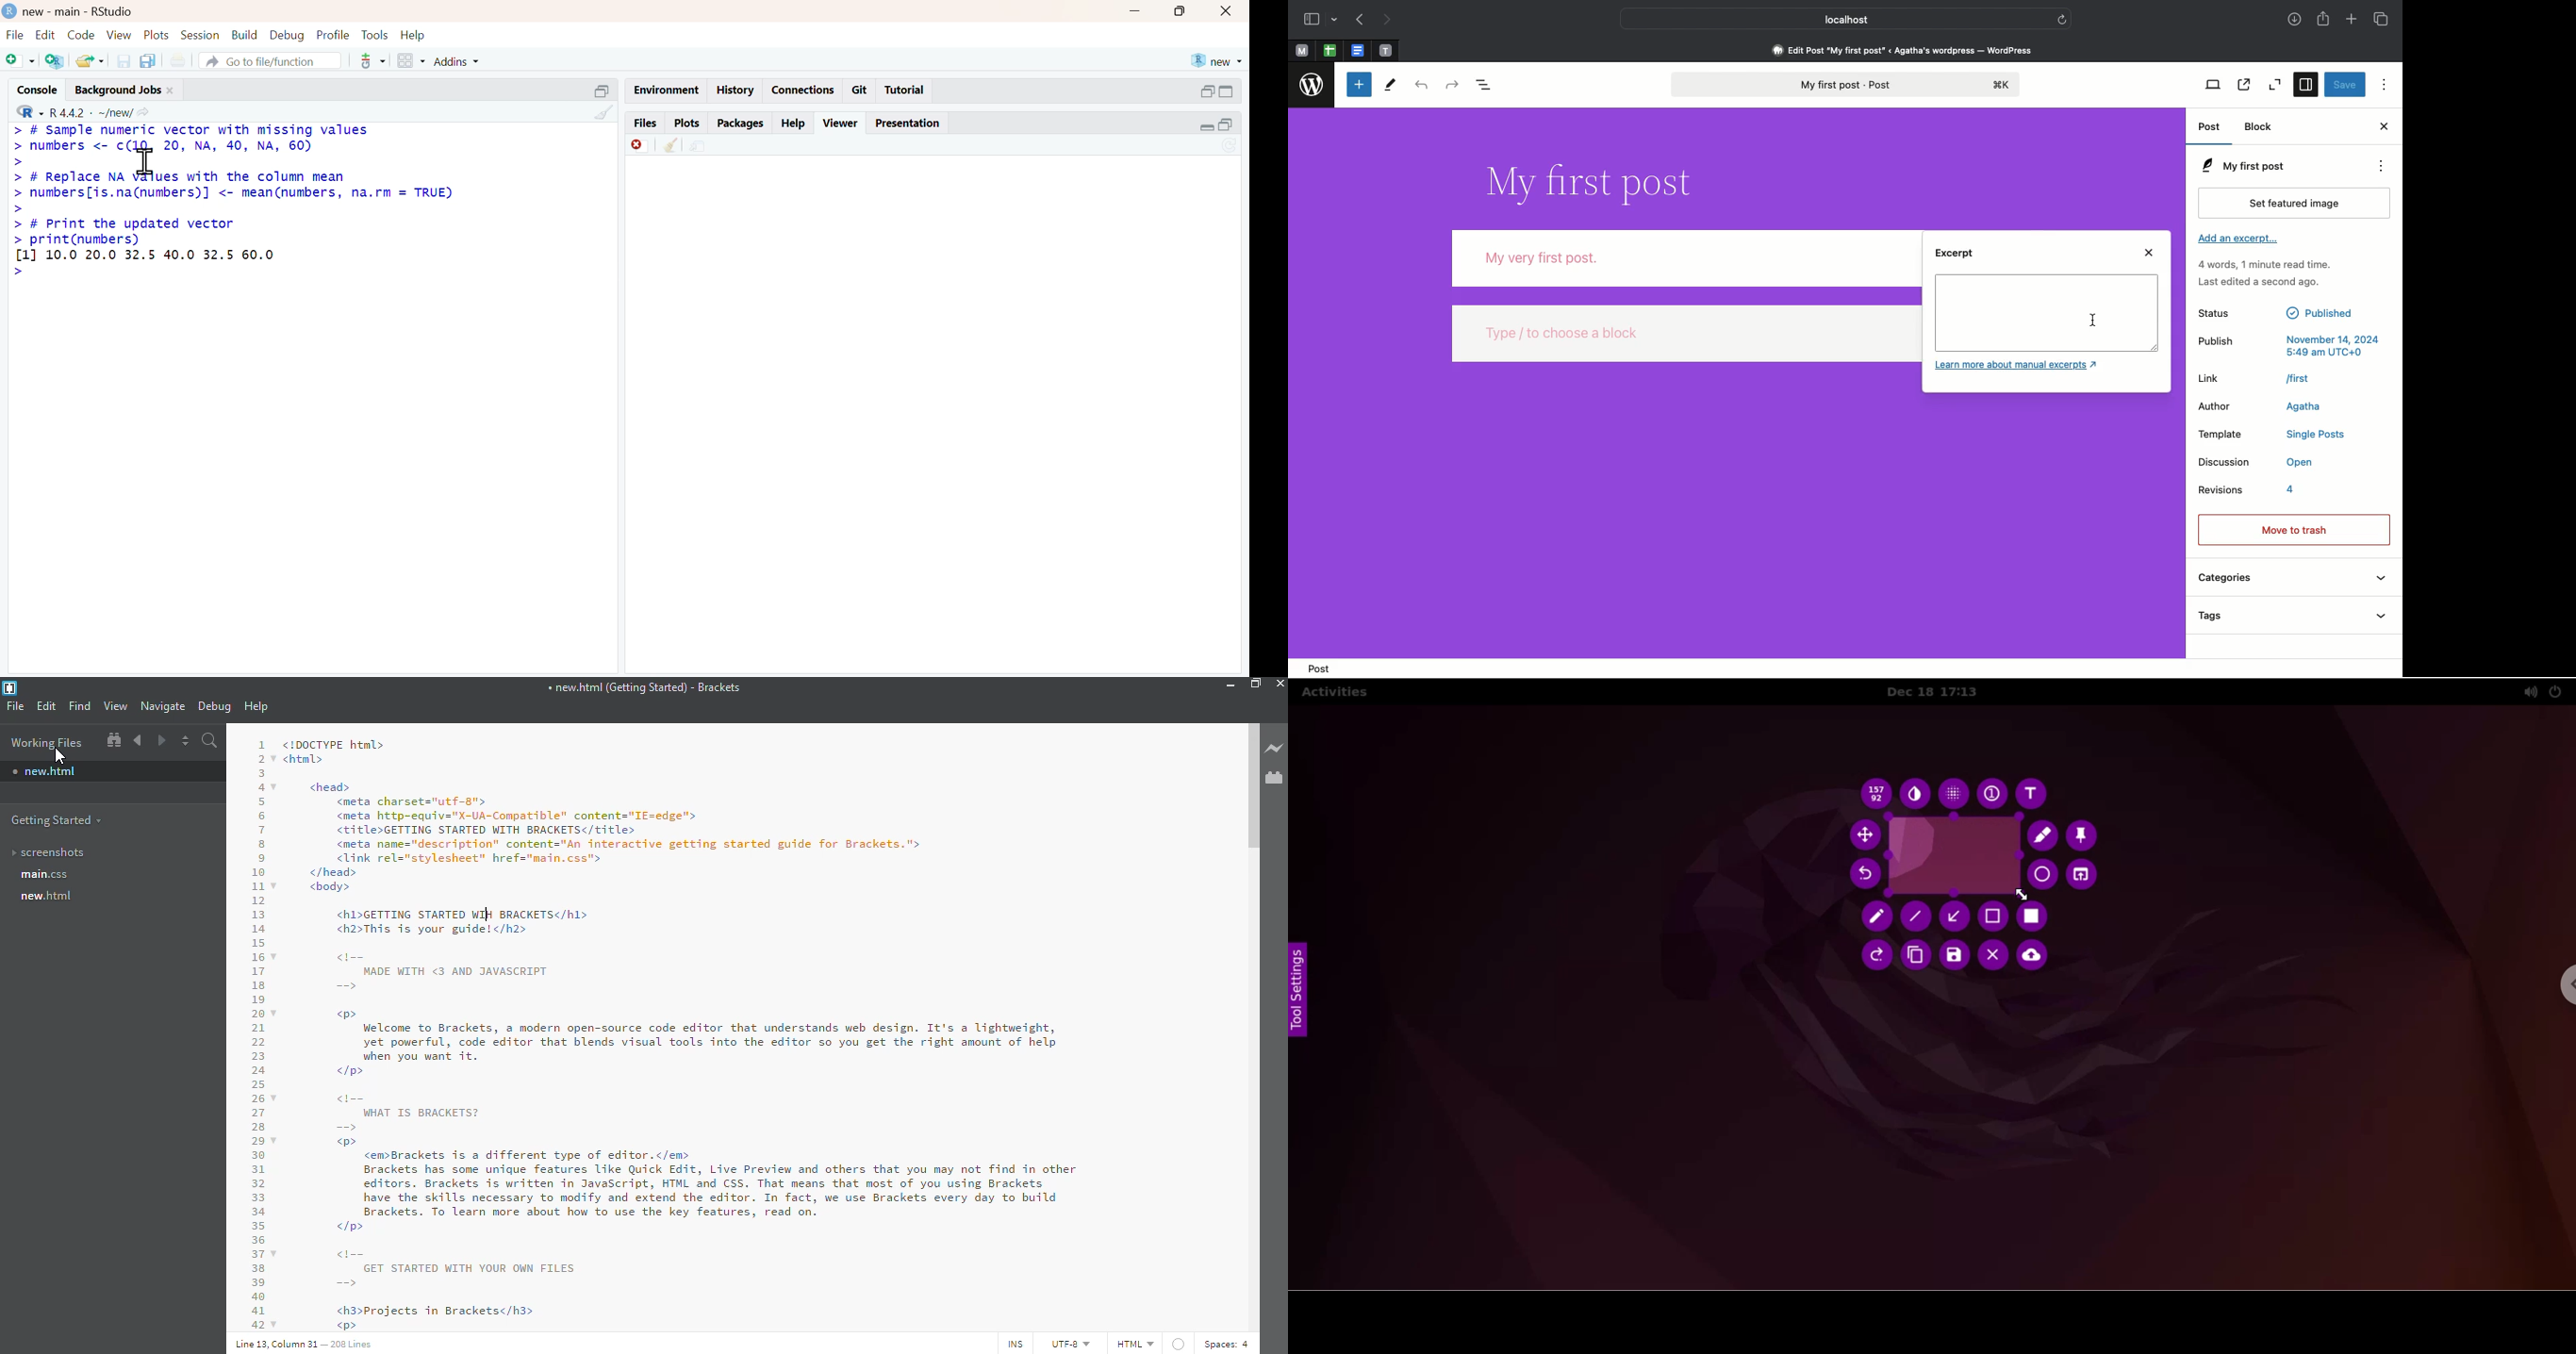 This screenshot has width=2576, height=1372. What do you see at coordinates (158, 36) in the screenshot?
I see `plots` at bounding box center [158, 36].